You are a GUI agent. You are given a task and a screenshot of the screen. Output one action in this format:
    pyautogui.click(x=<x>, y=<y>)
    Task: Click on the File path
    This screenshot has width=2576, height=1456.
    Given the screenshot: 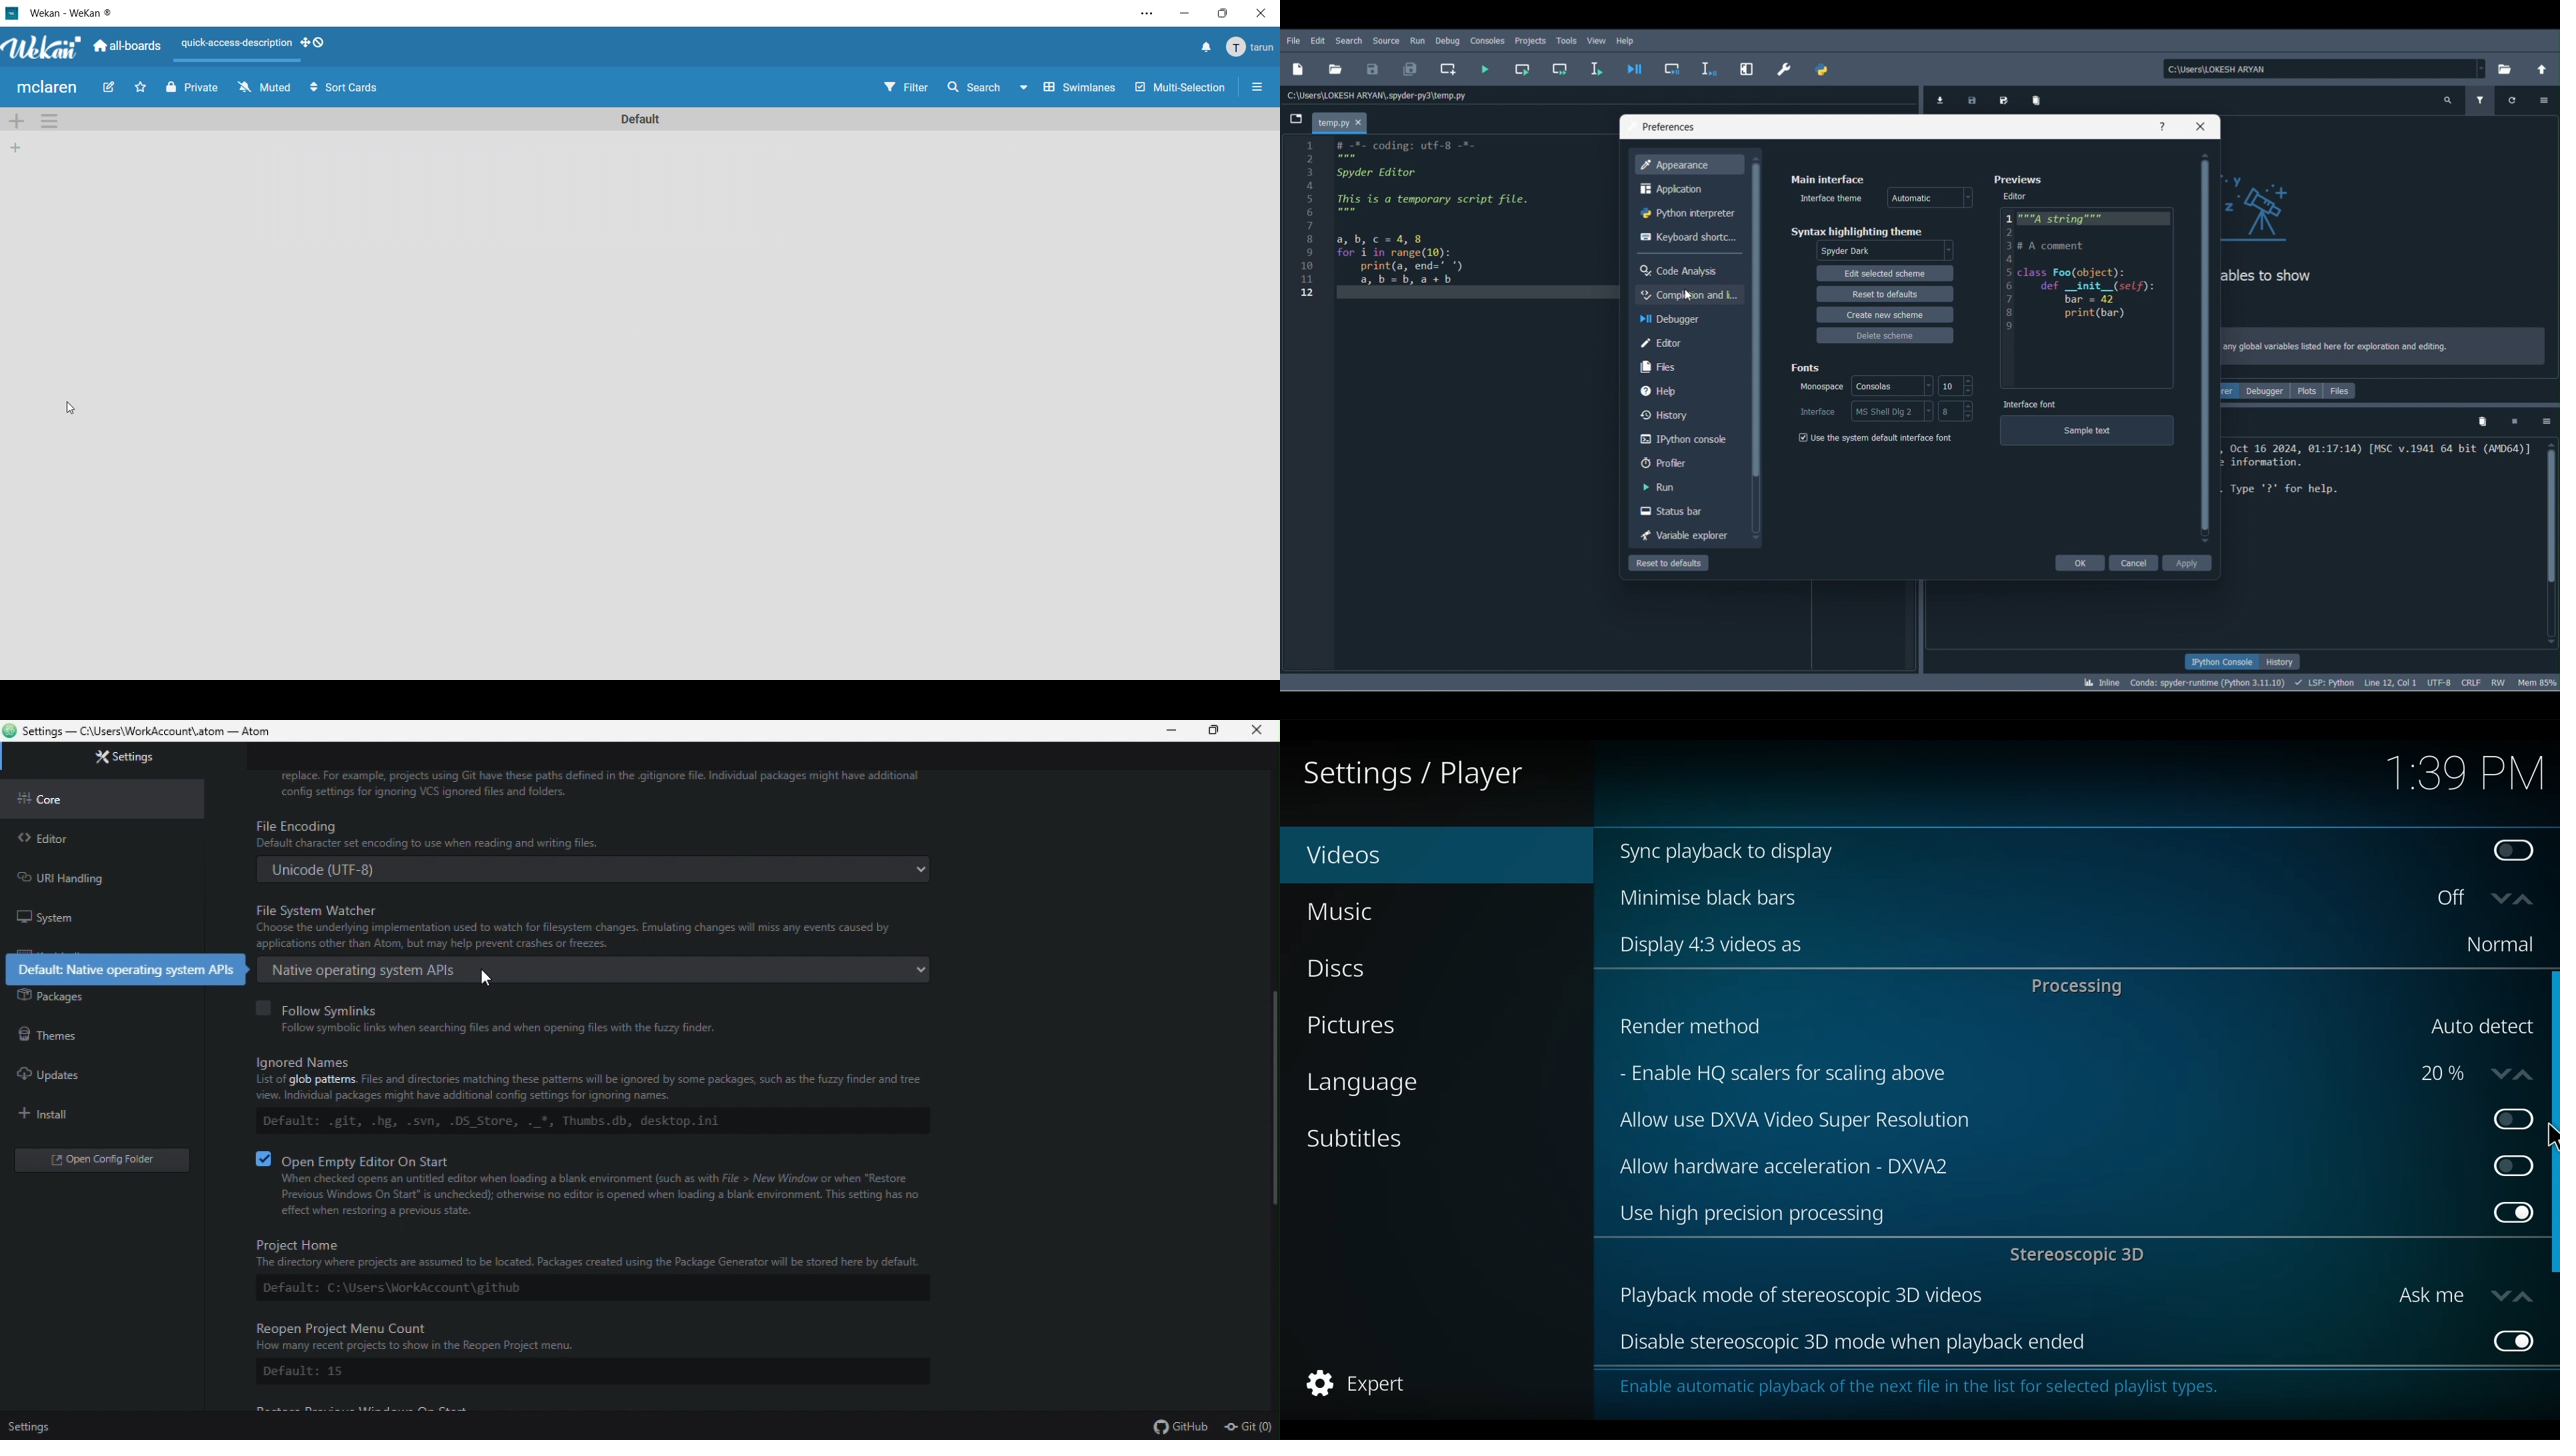 What is the action you would take?
    pyautogui.click(x=2316, y=69)
    